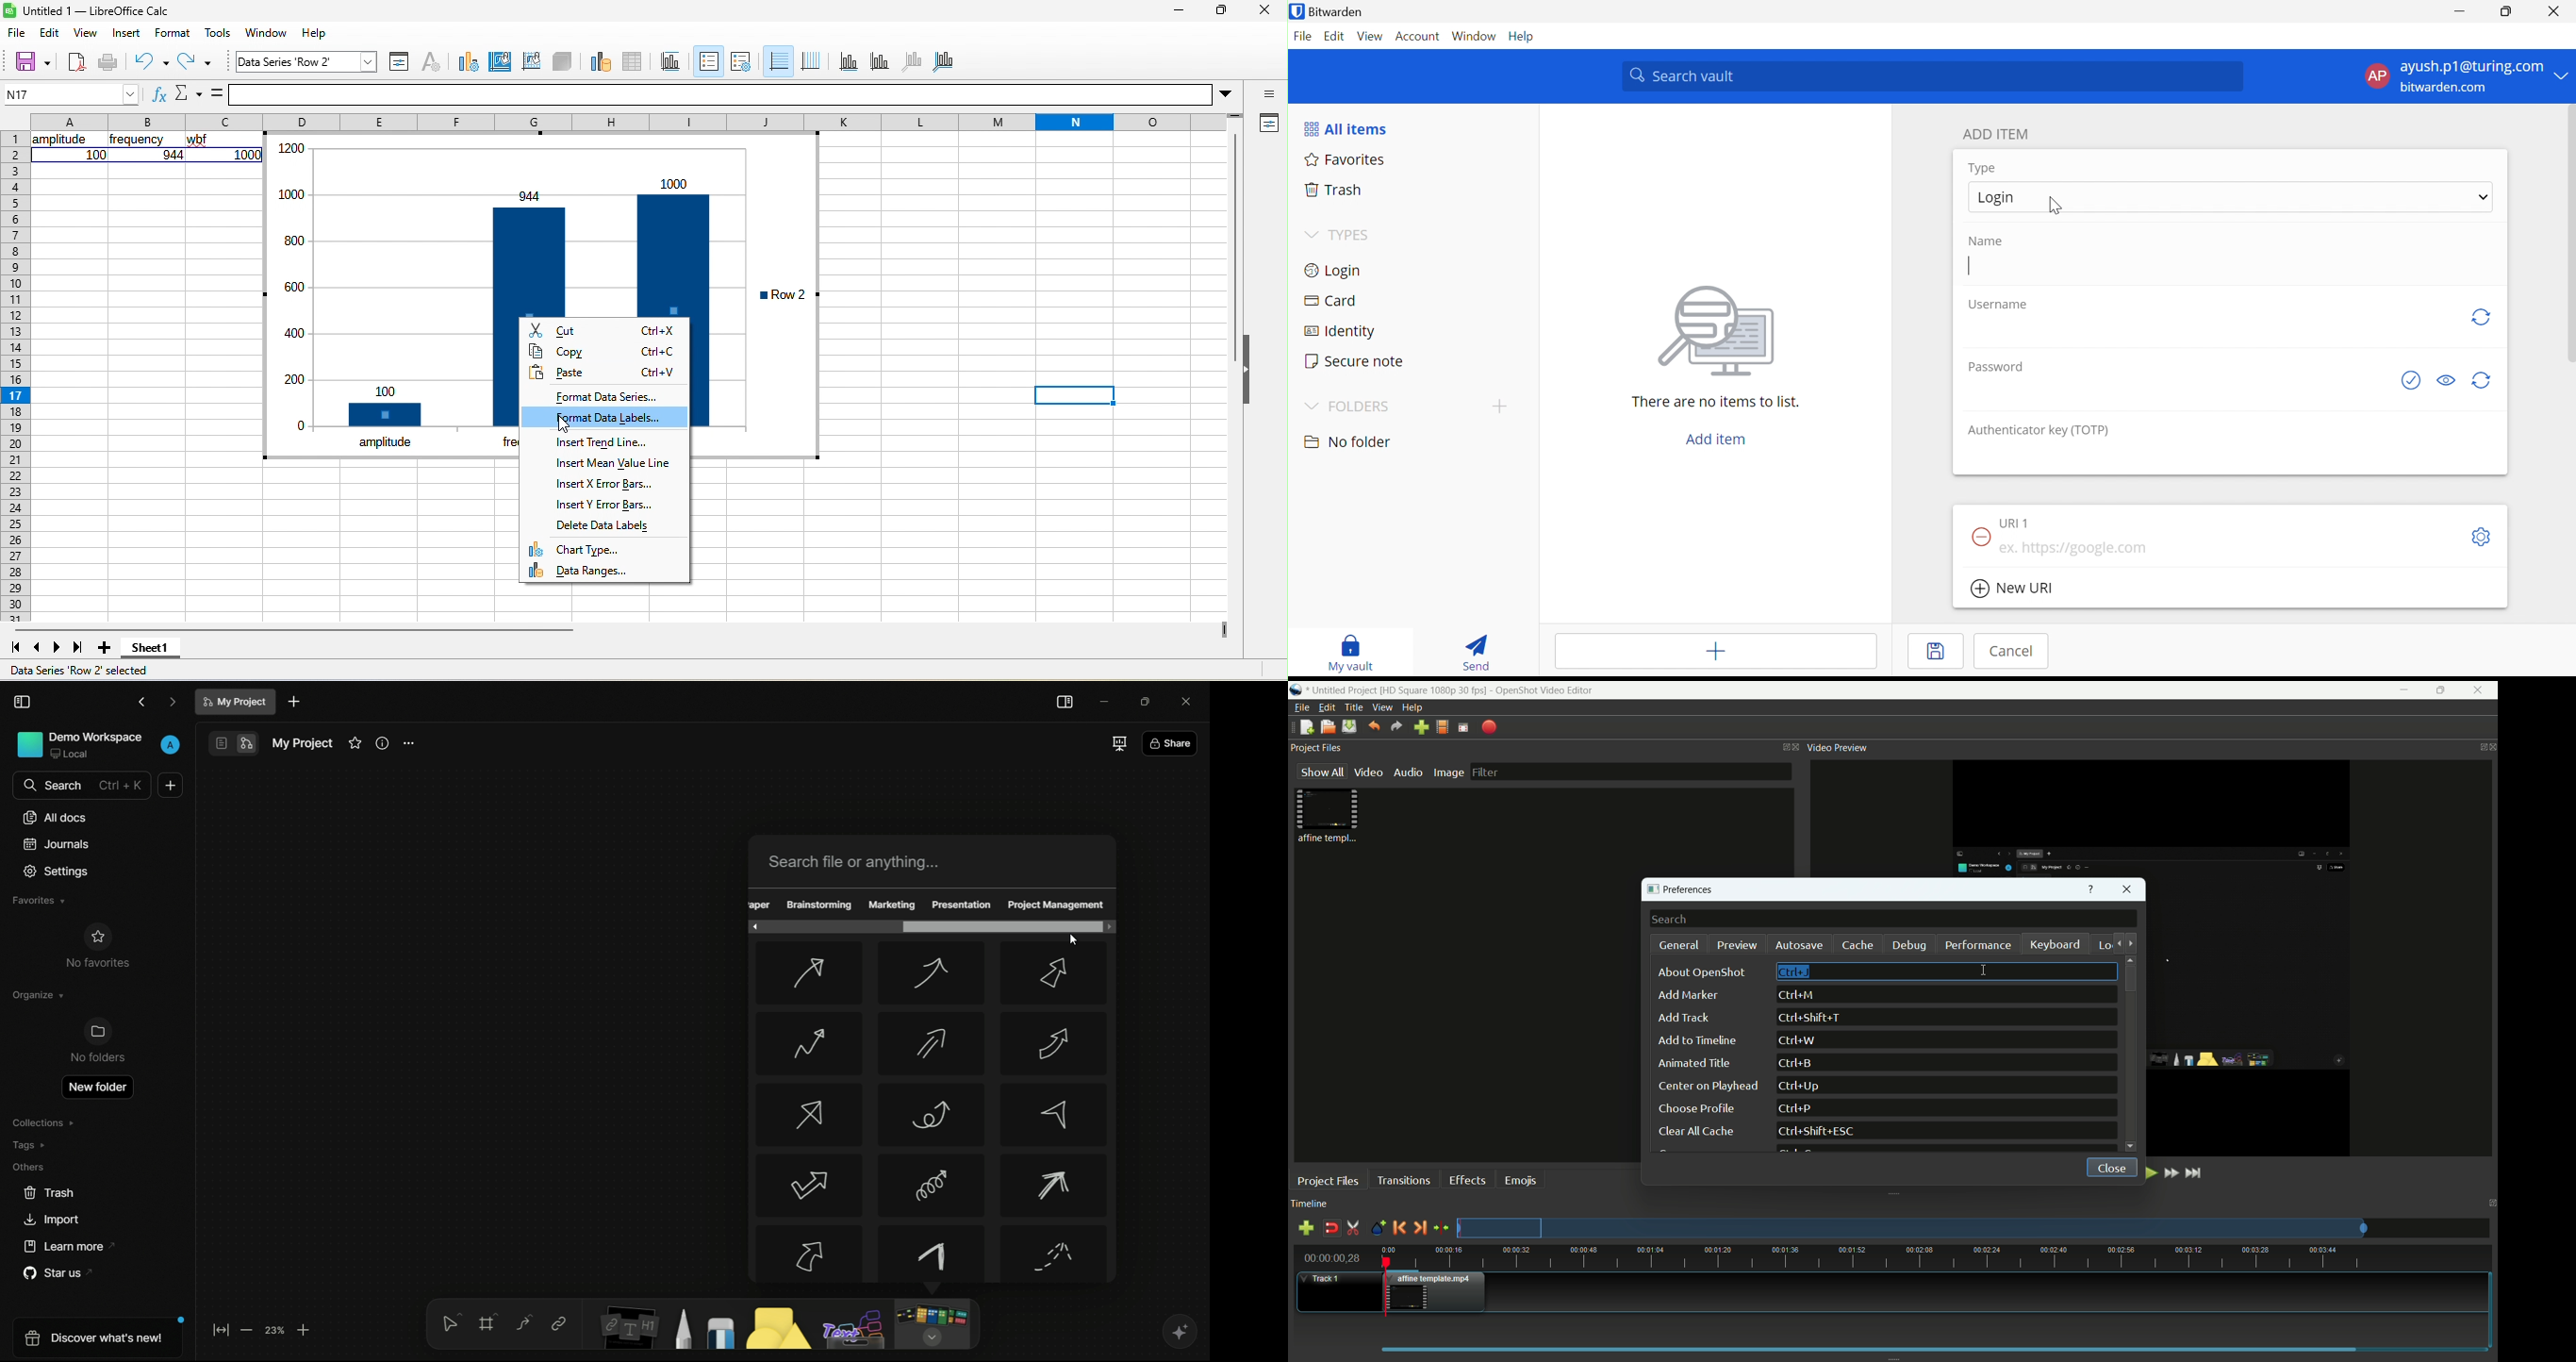 The width and height of the screenshot is (2576, 1372). I want to click on y axis, so click(886, 63).